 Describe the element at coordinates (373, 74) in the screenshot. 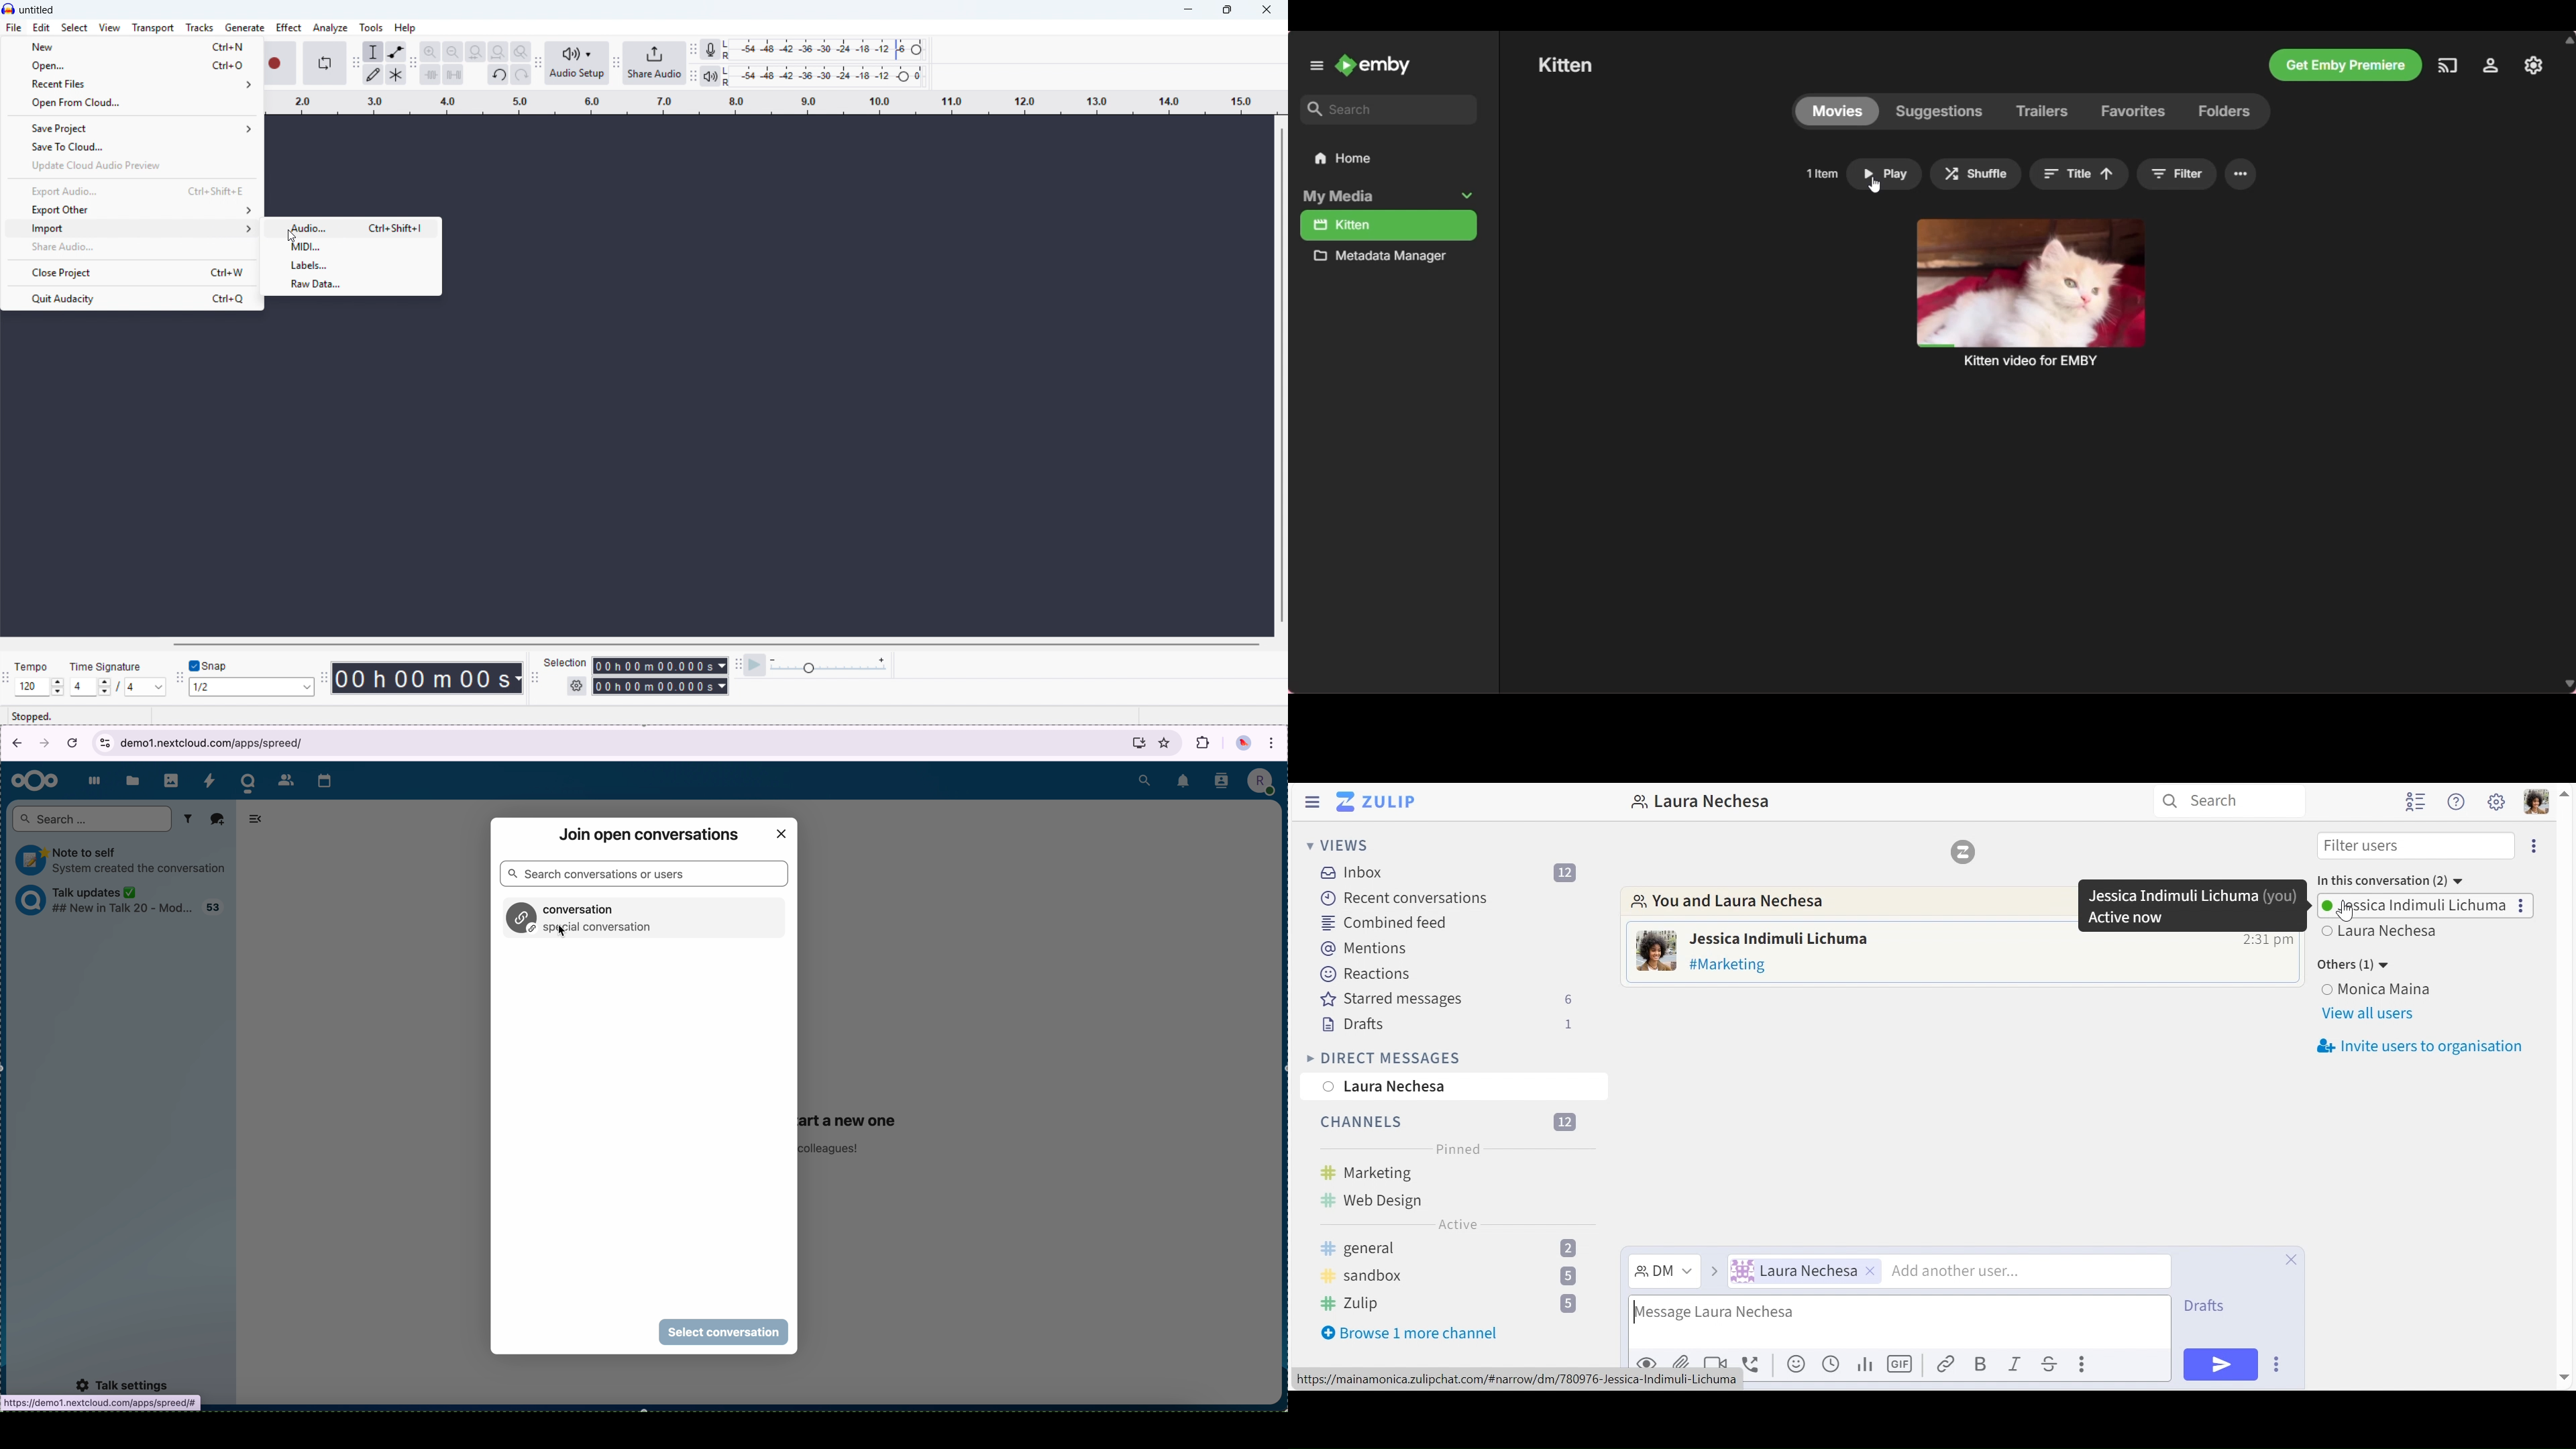

I see `Draw tool ` at that location.